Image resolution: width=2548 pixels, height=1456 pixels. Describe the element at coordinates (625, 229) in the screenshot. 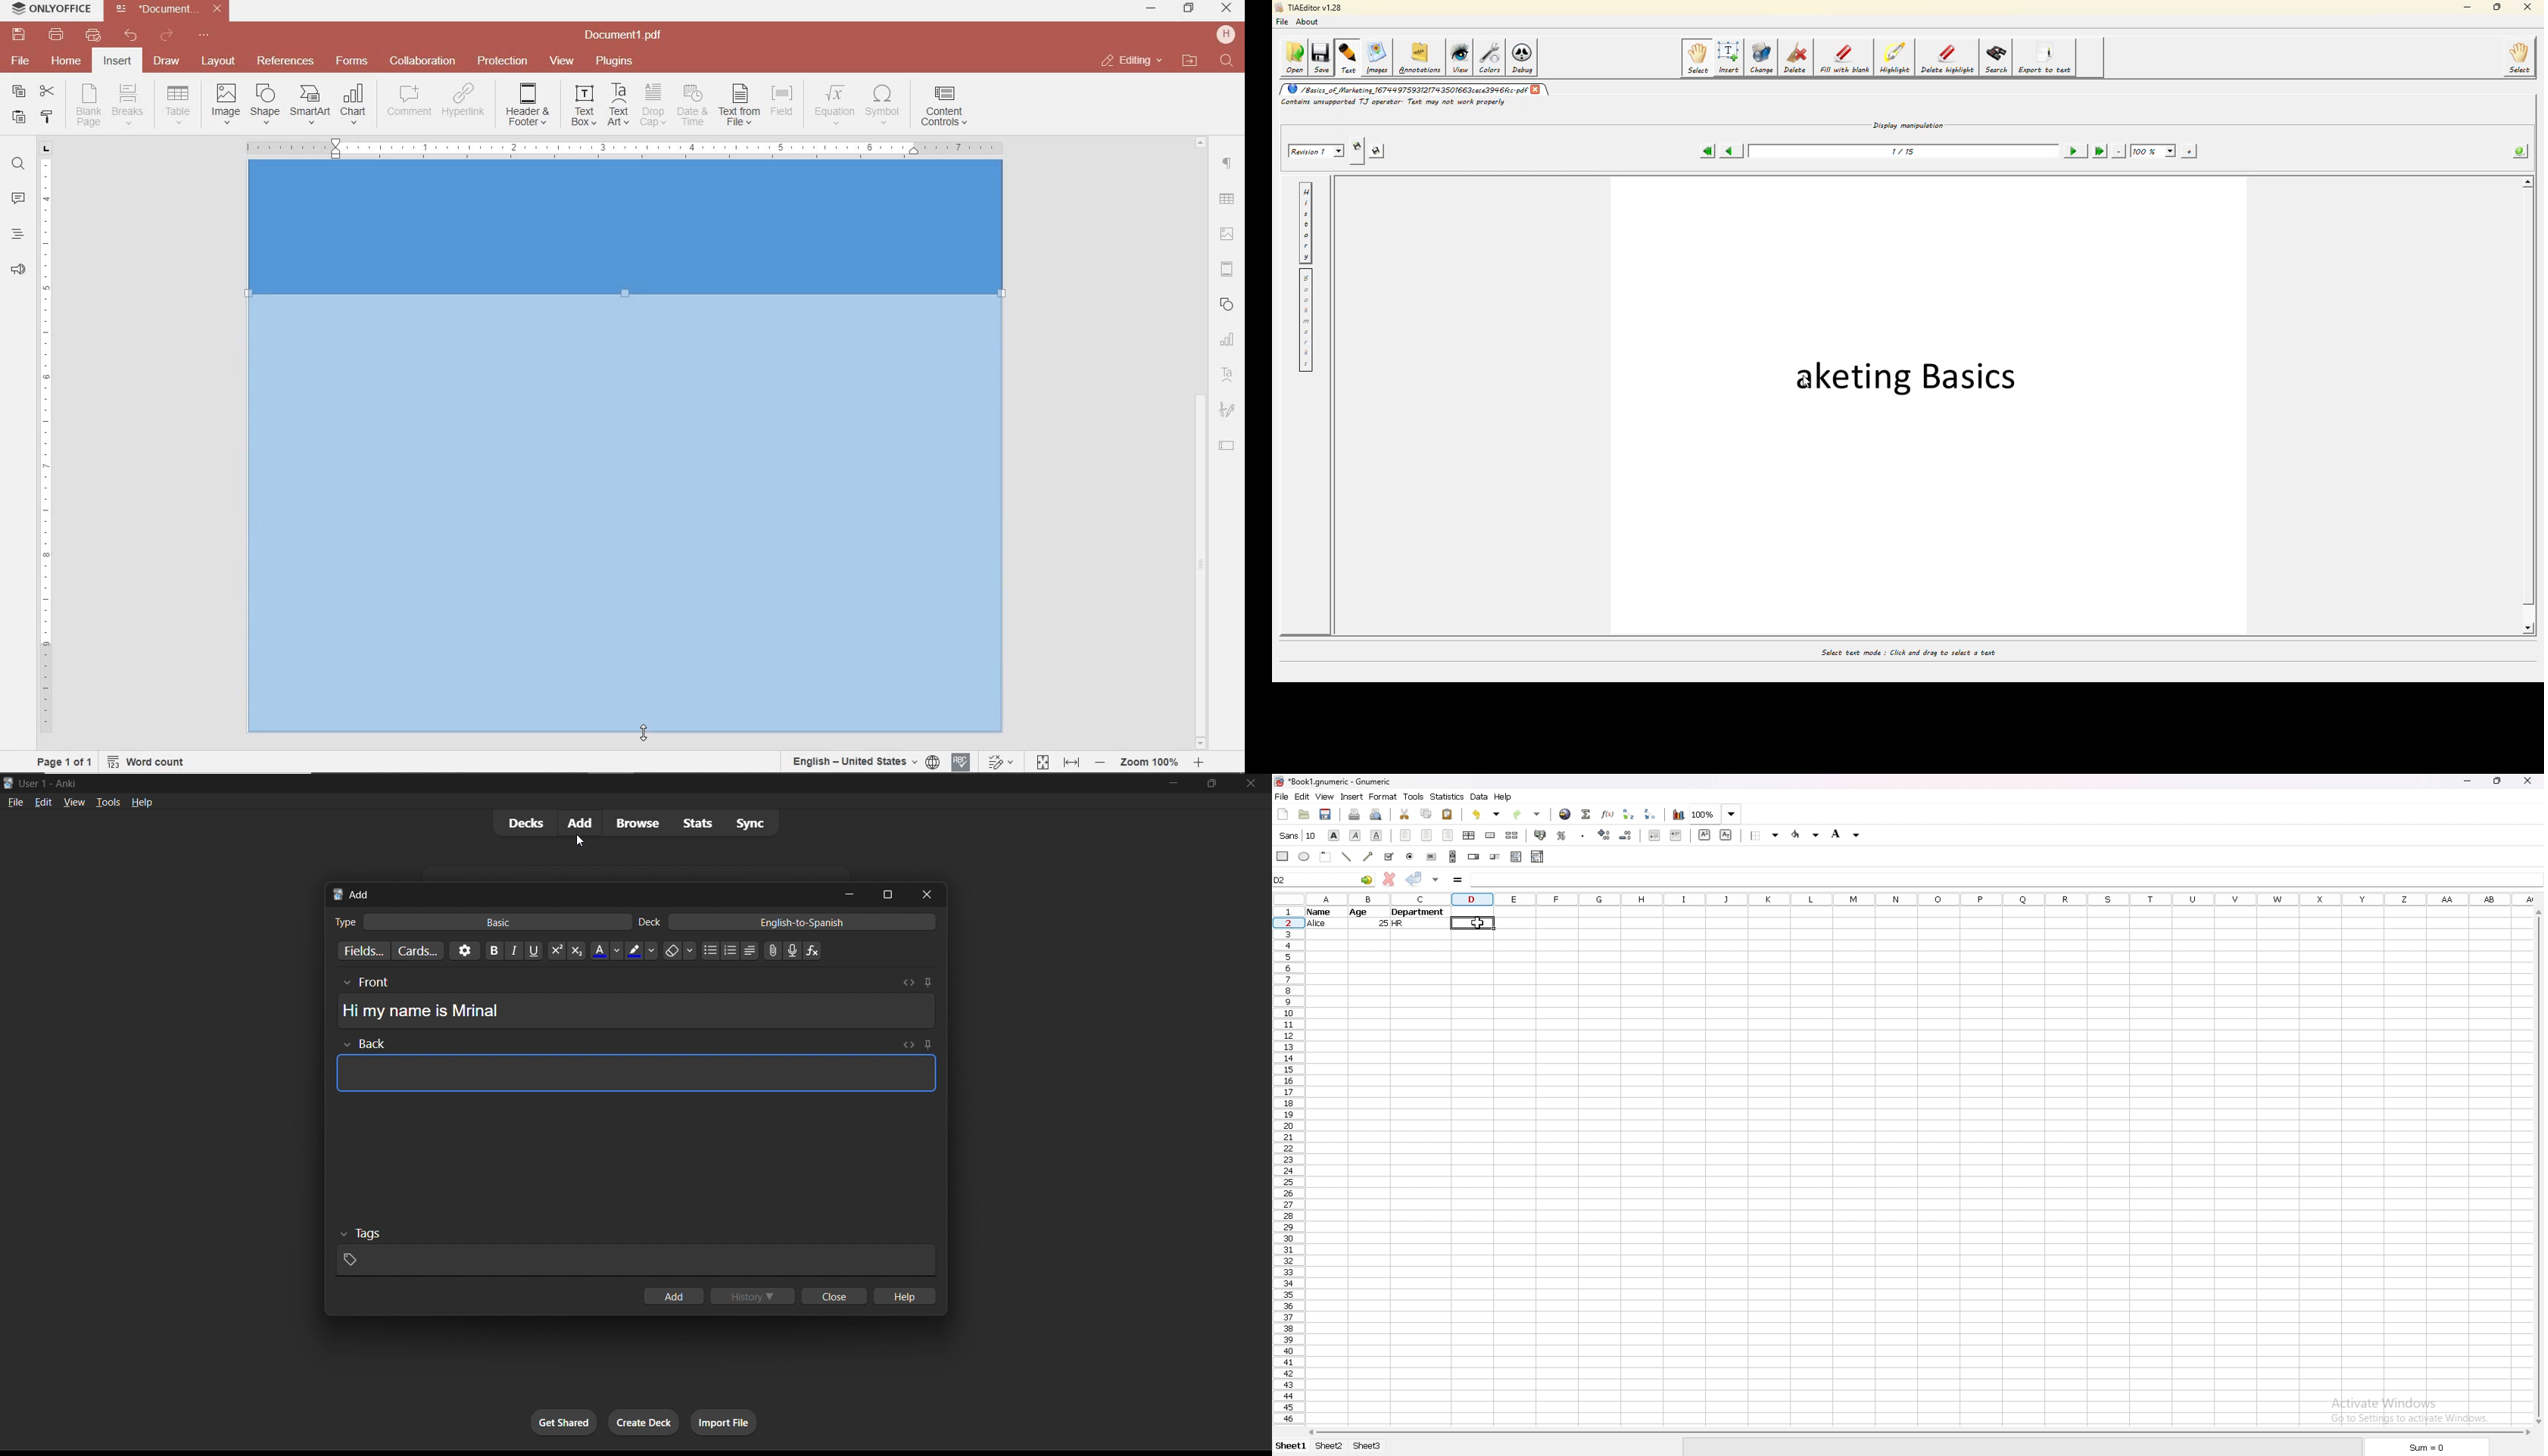

I see `` at that location.